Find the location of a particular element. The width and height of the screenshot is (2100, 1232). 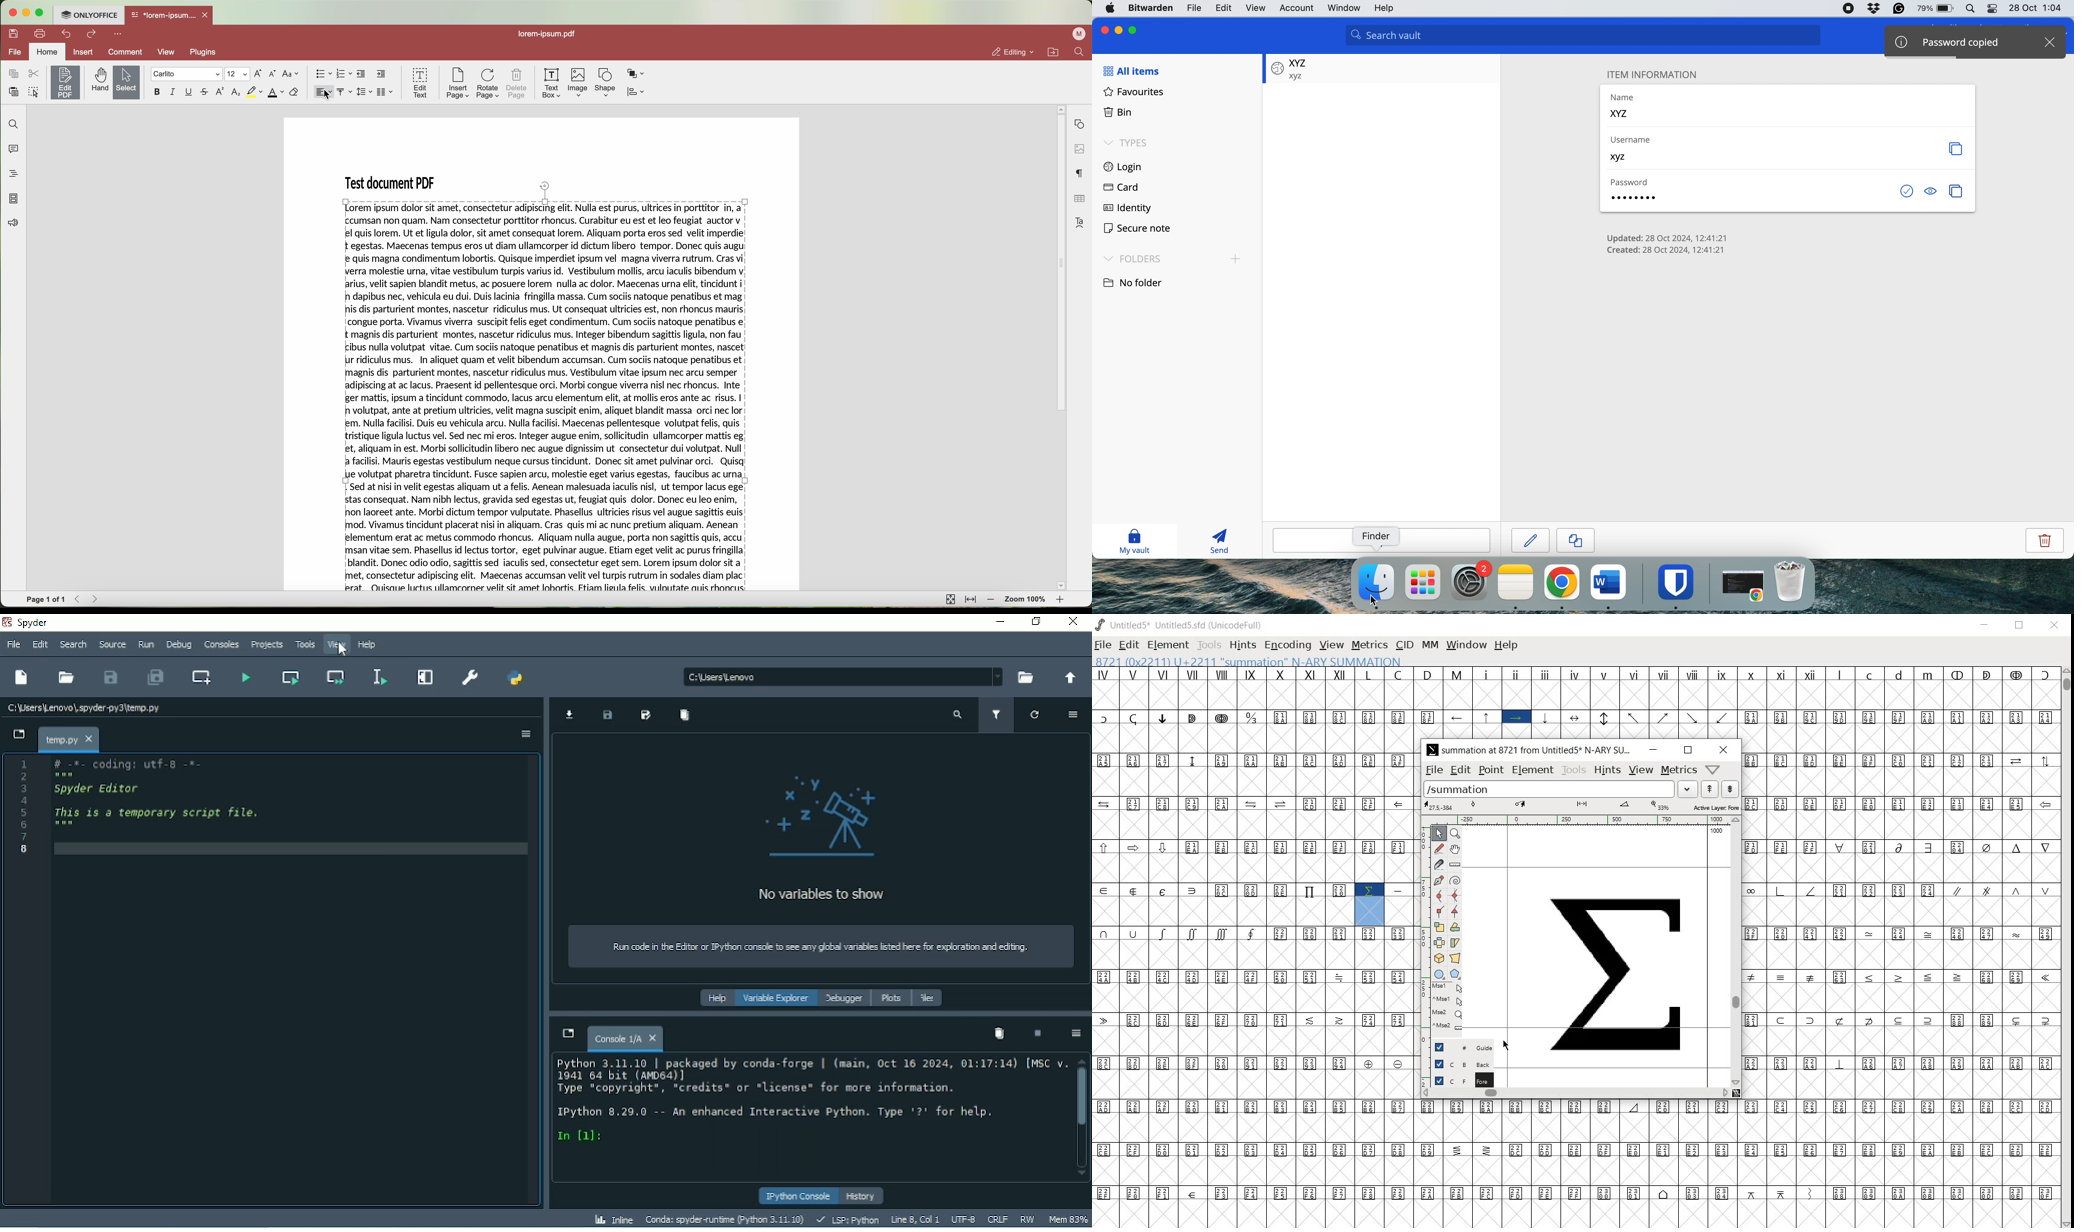

battery is located at coordinates (1933, 8).